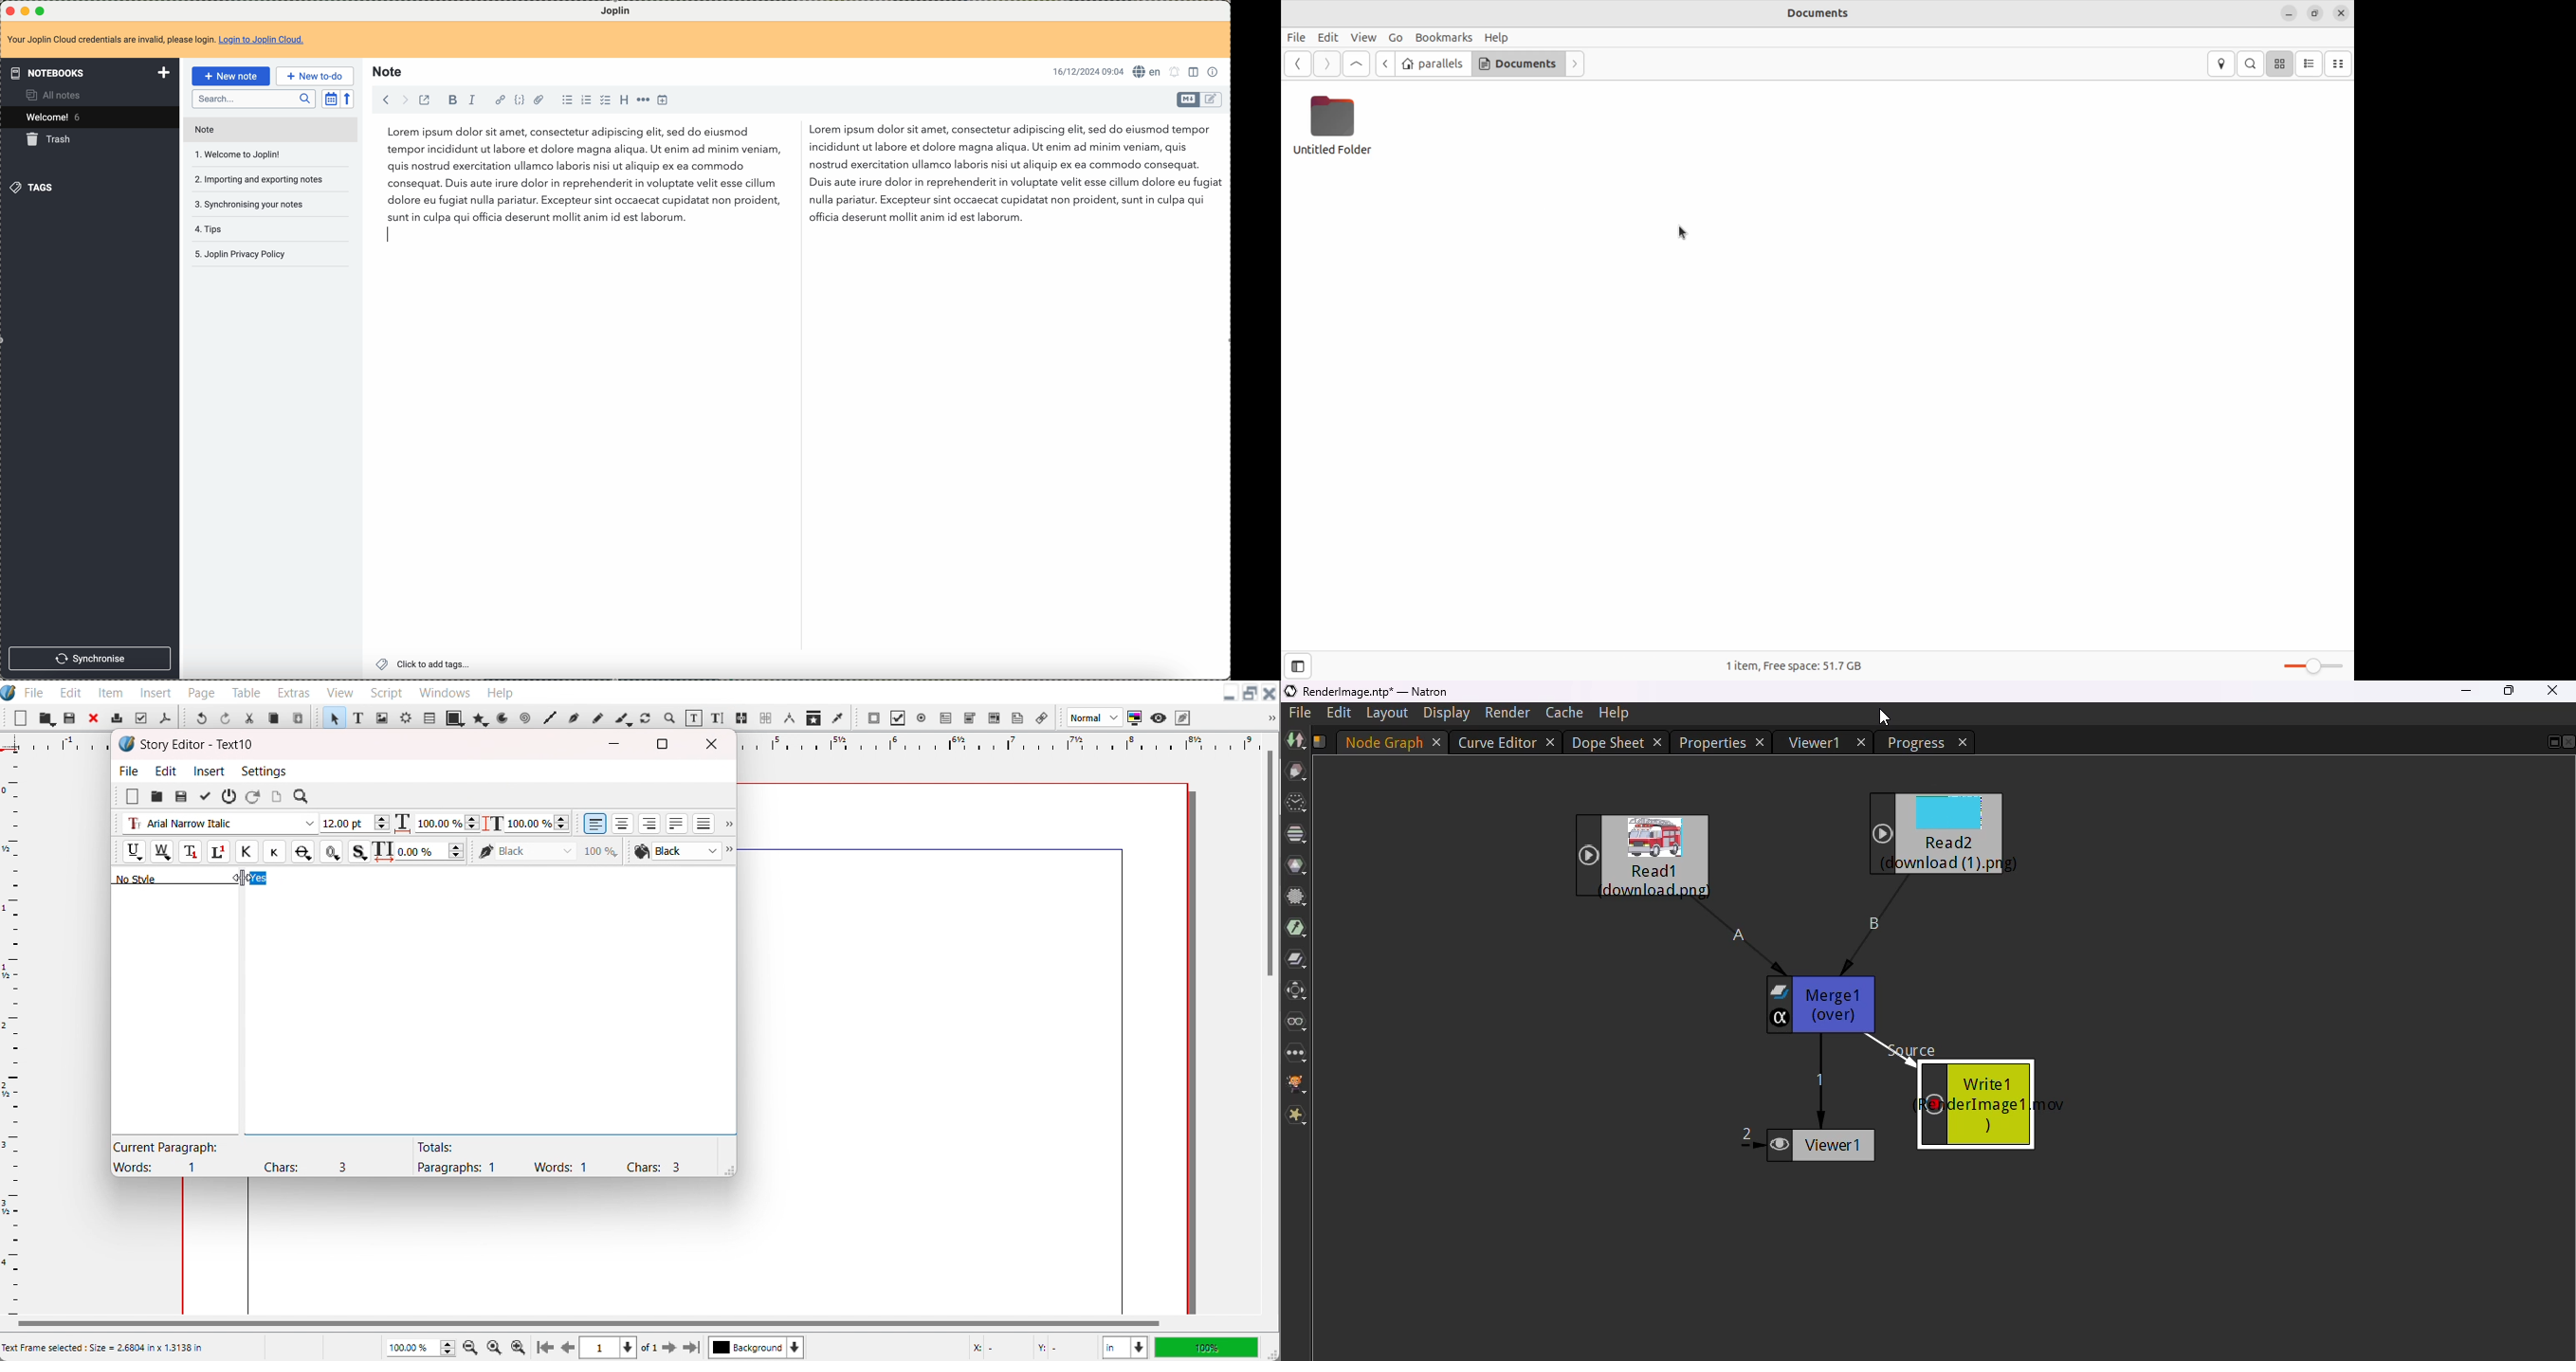  What do you see at coordinates (995, 718) in the screenshot?
I see `PDF List box` at bounding box center [995, 718].